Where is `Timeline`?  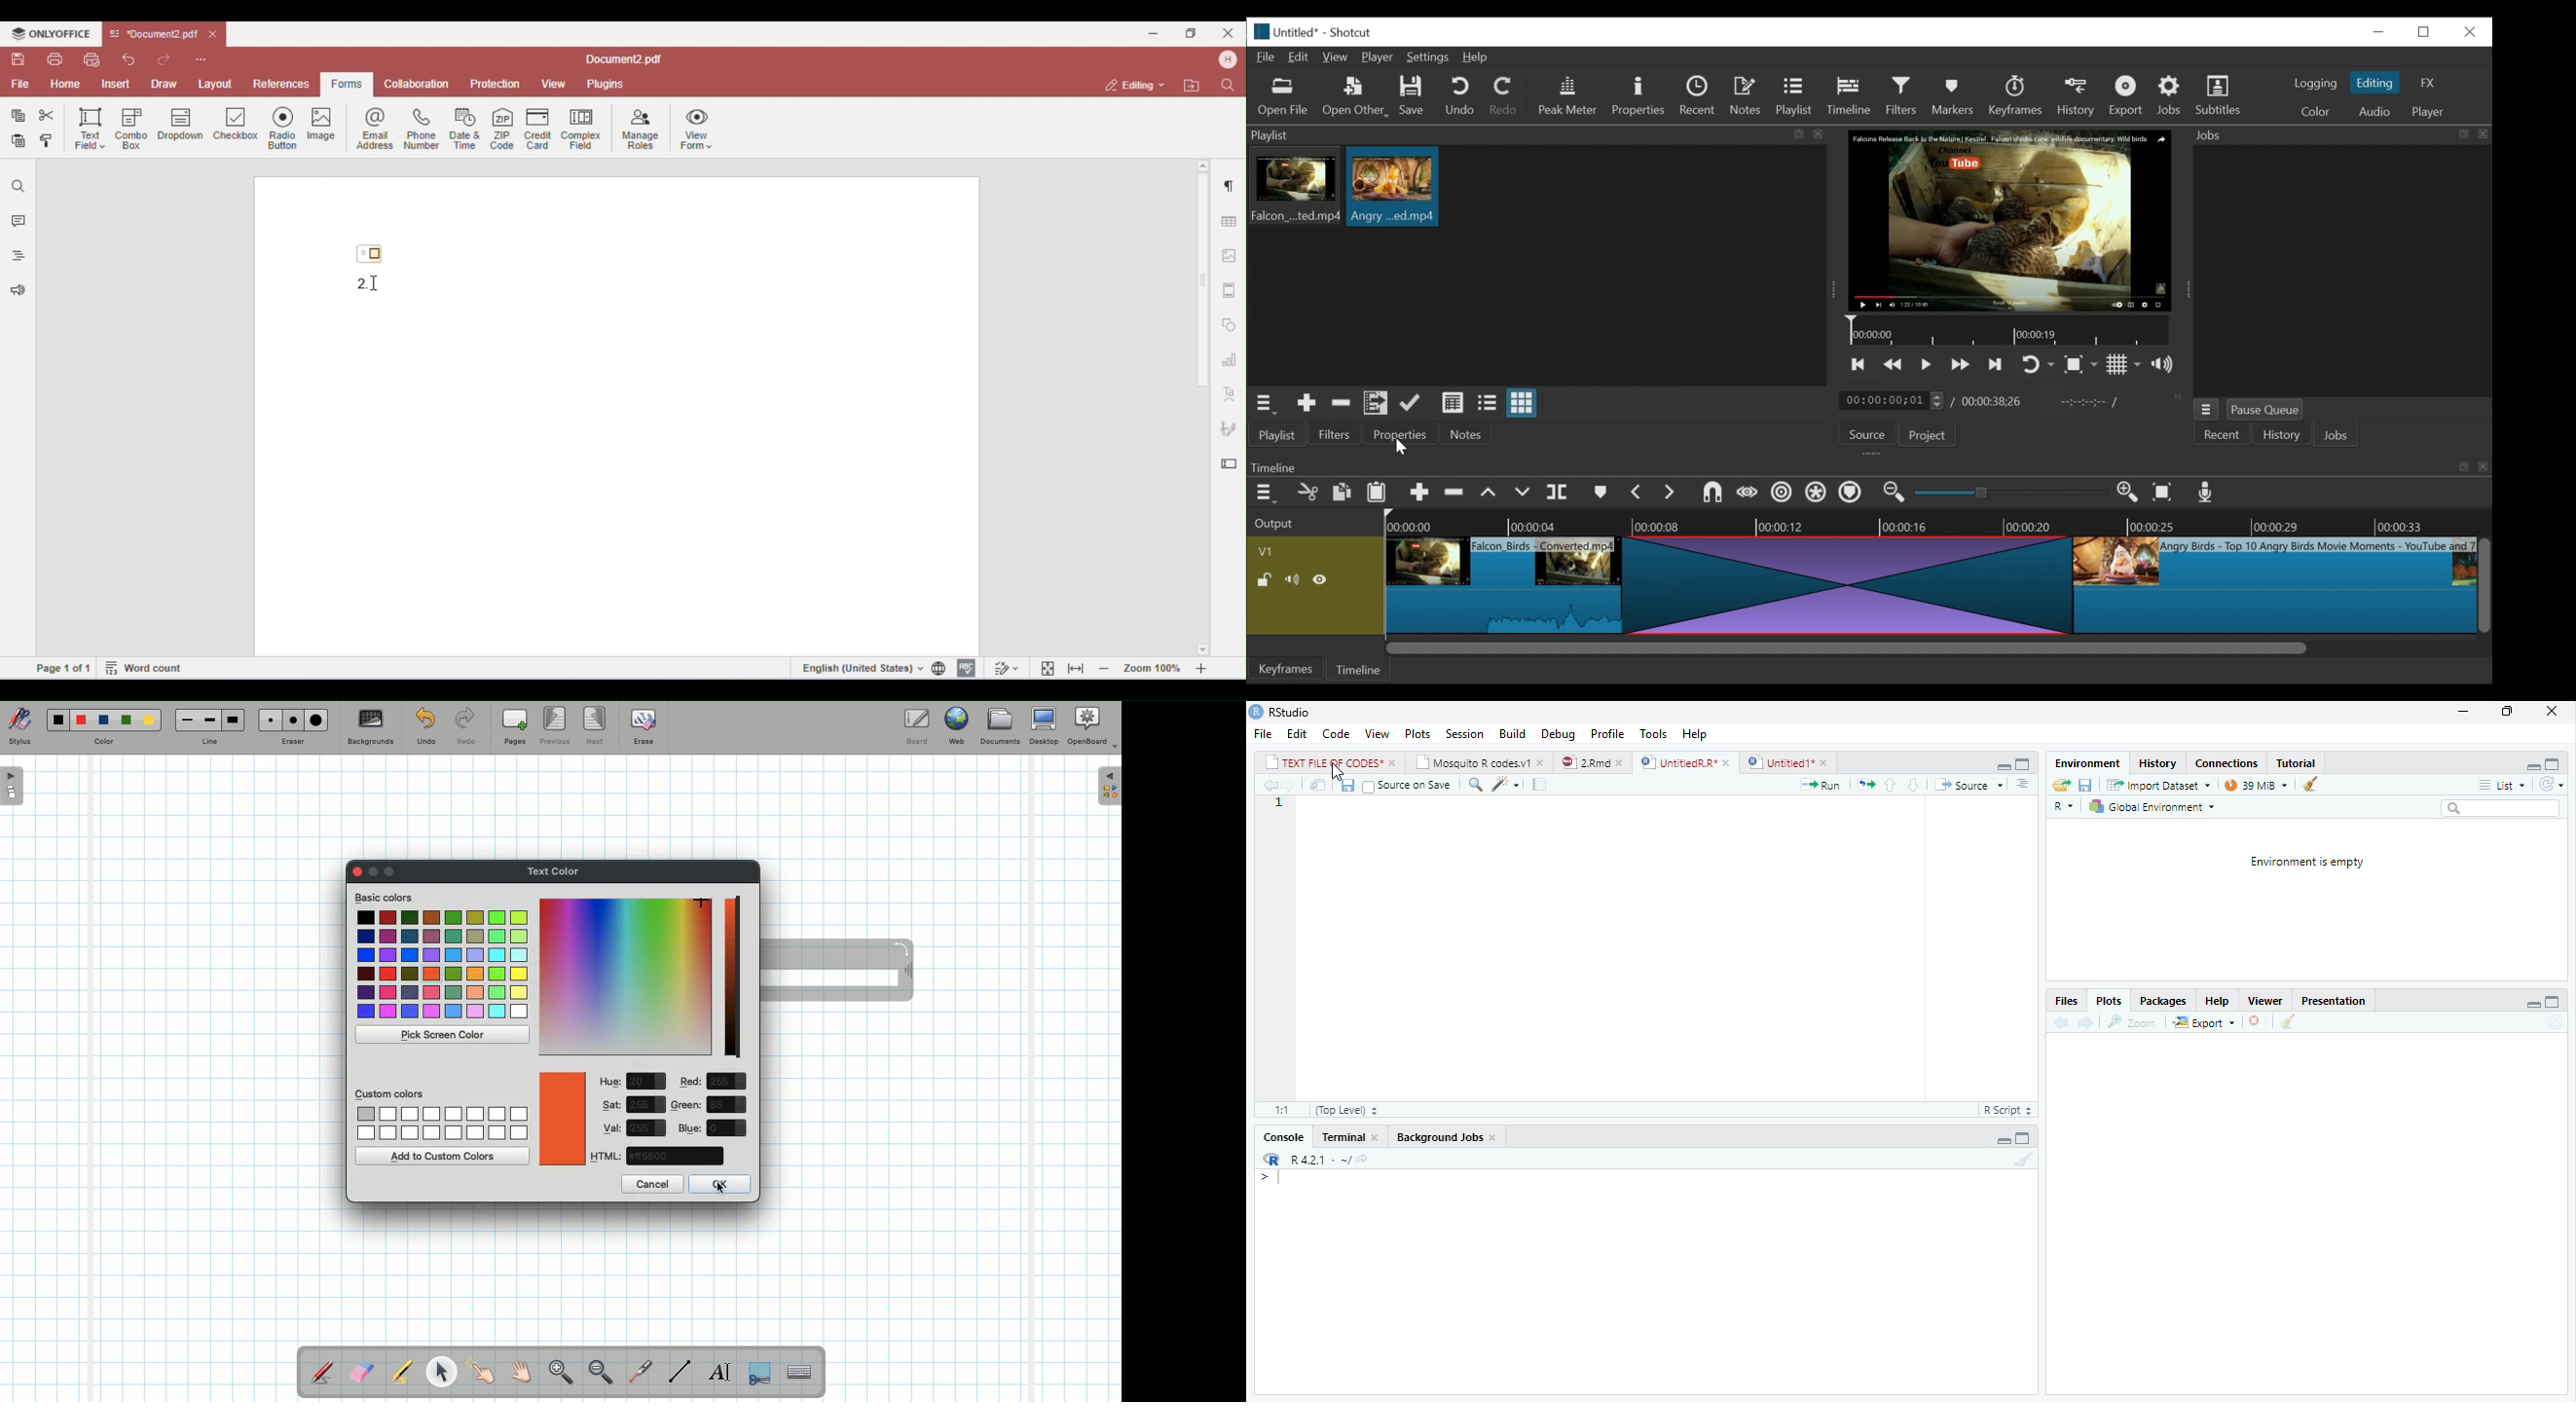 Timeline is located at coordinates (1361, 667).